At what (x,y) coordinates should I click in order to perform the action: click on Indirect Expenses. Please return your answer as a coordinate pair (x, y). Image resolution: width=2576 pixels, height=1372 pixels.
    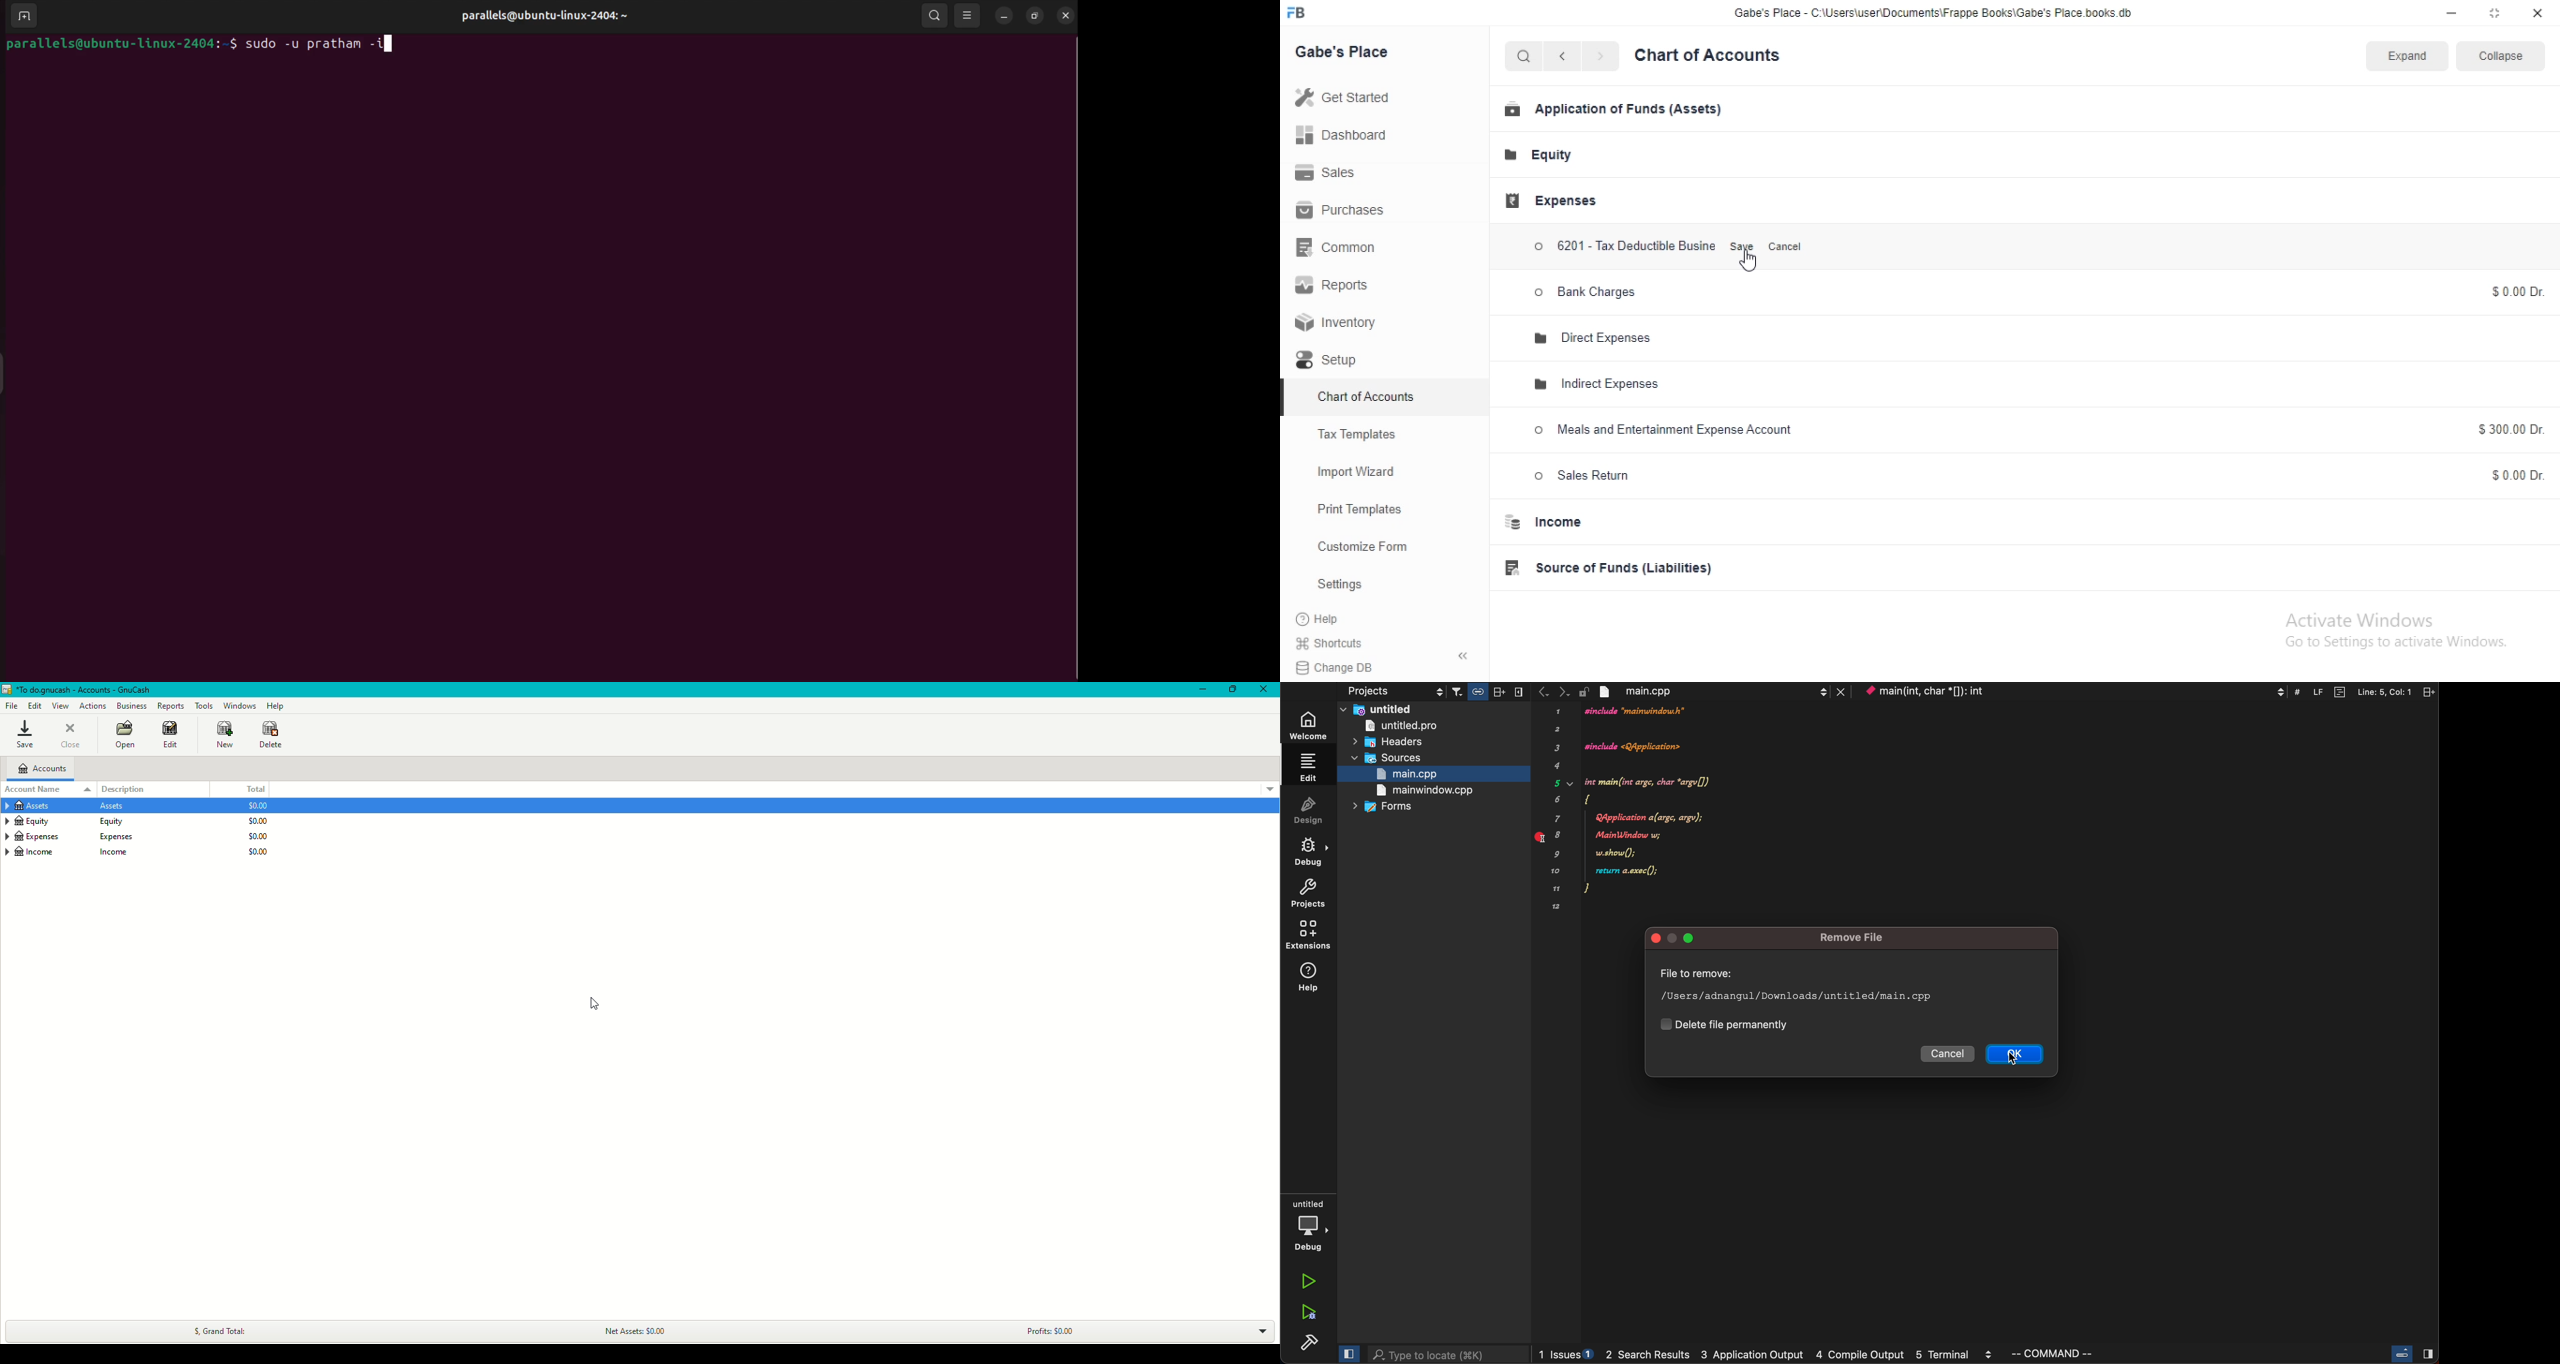
    Looking at the image, I should click on (1606, 382).